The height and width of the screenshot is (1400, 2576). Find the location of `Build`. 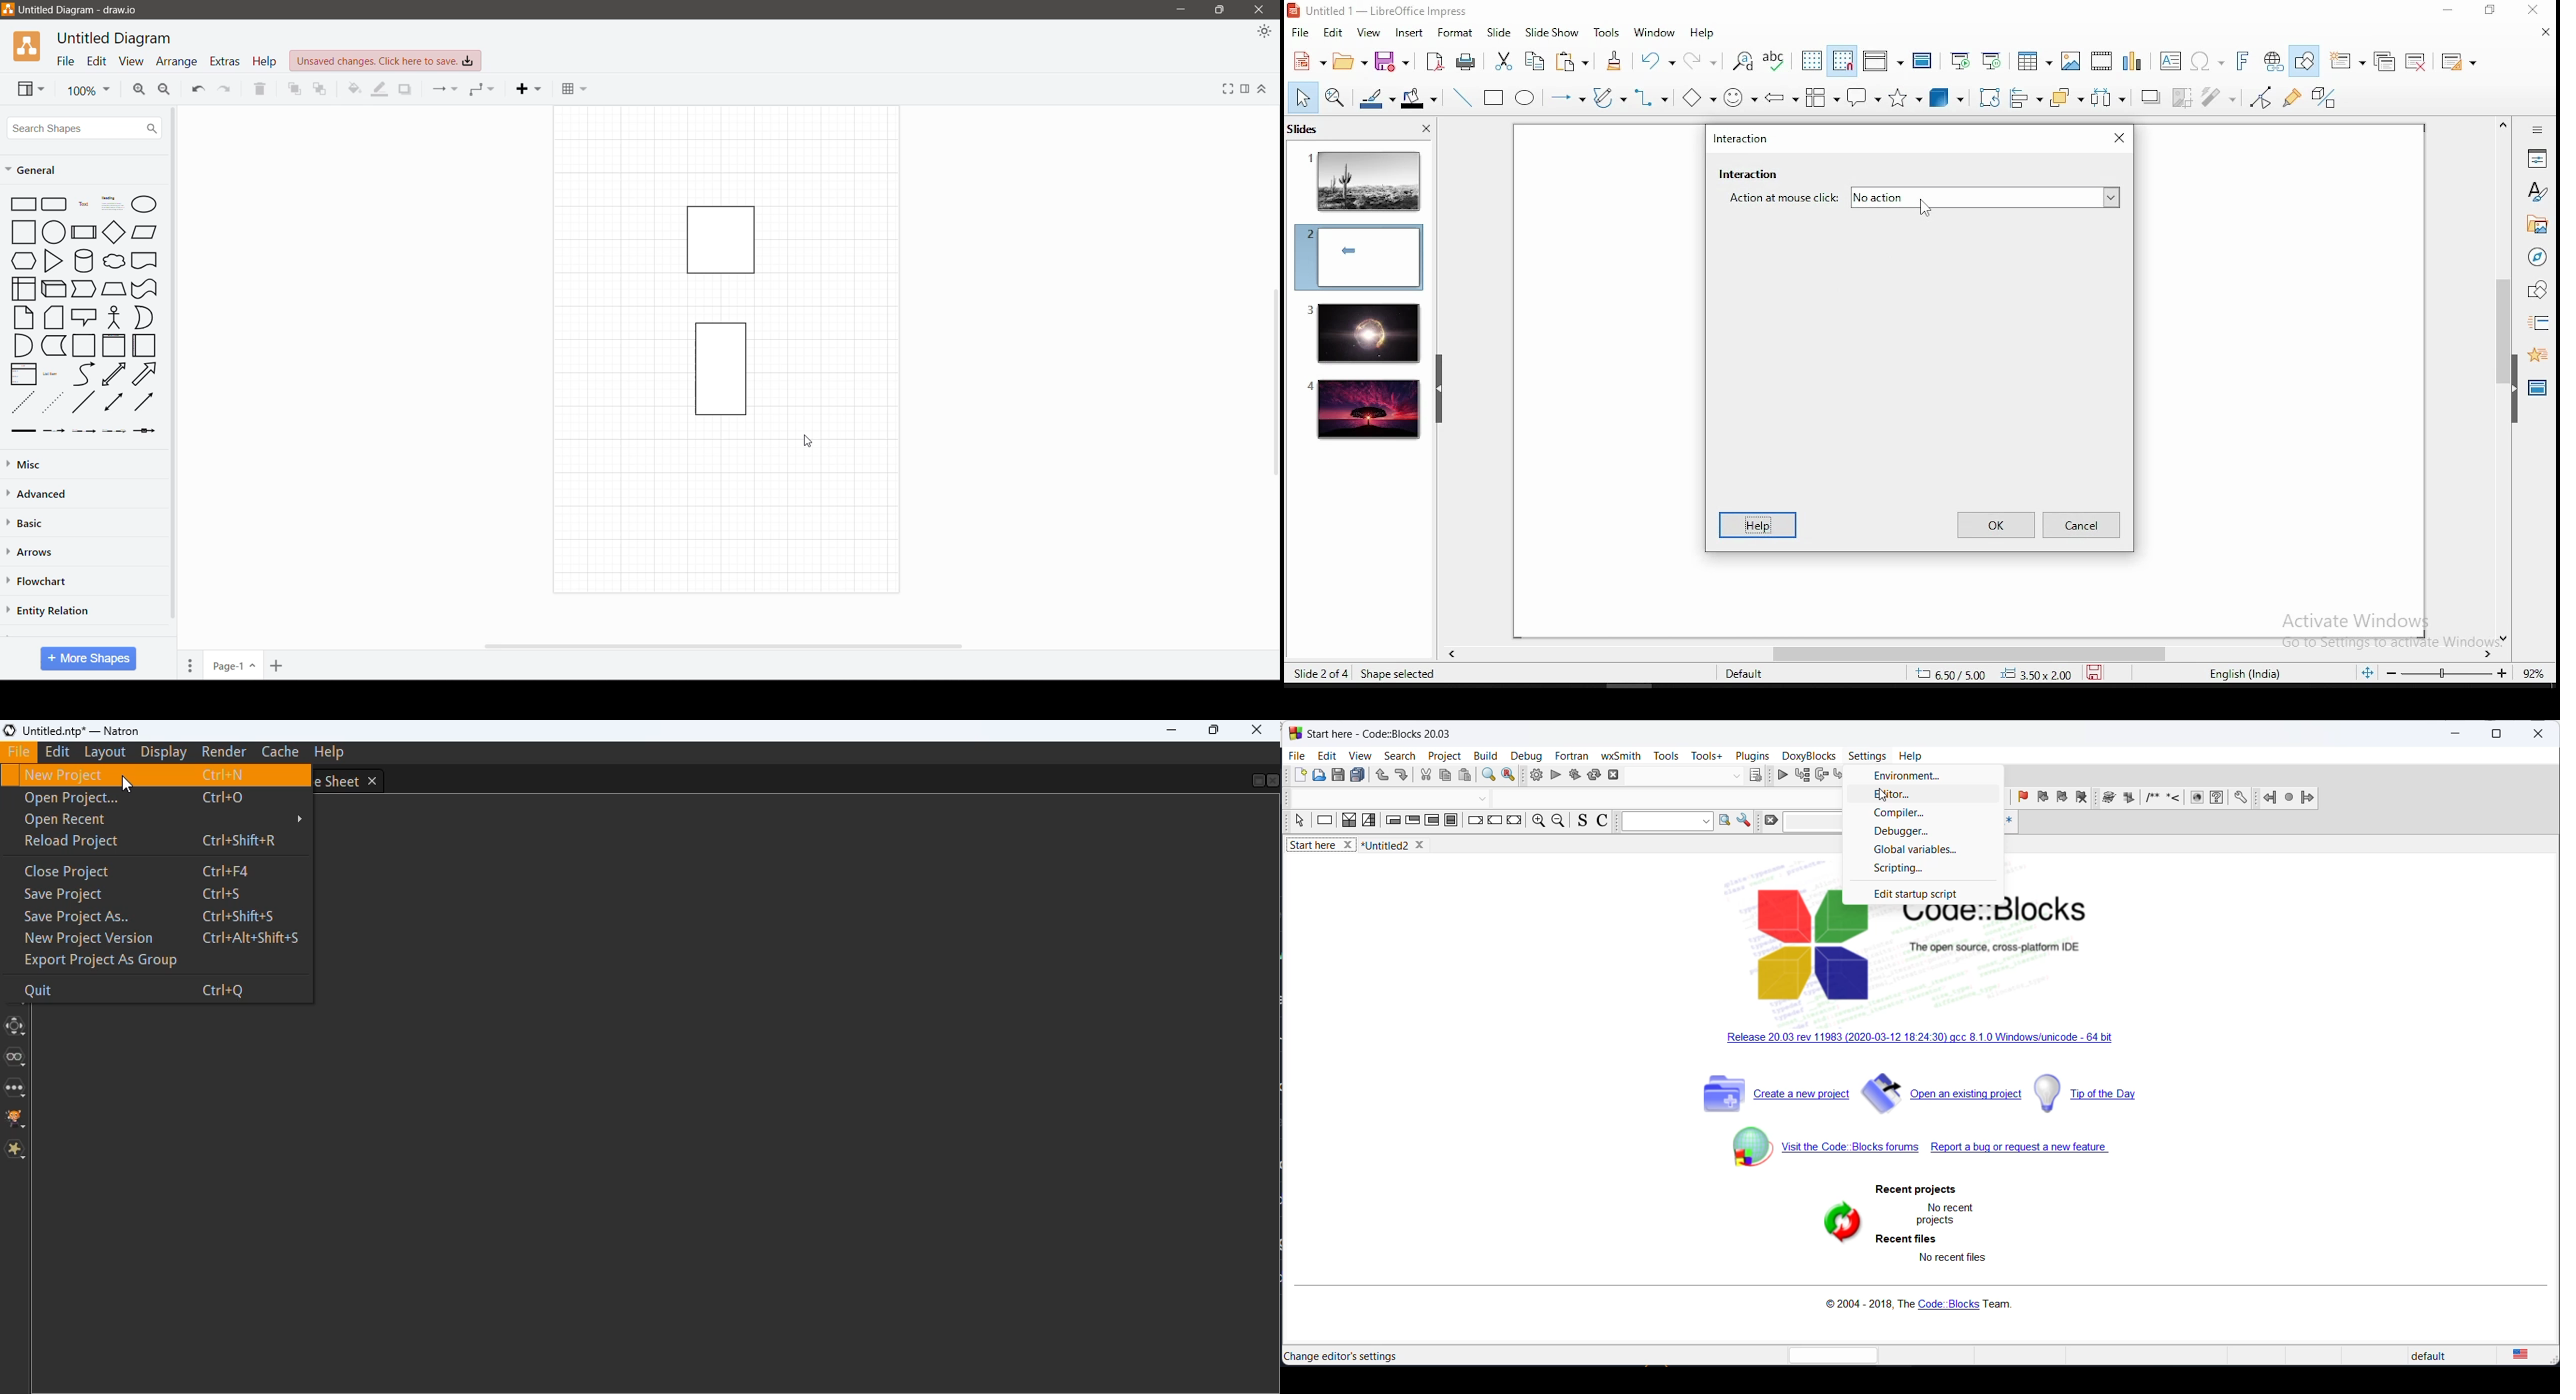

Build is located at coordinates (1484, 754).